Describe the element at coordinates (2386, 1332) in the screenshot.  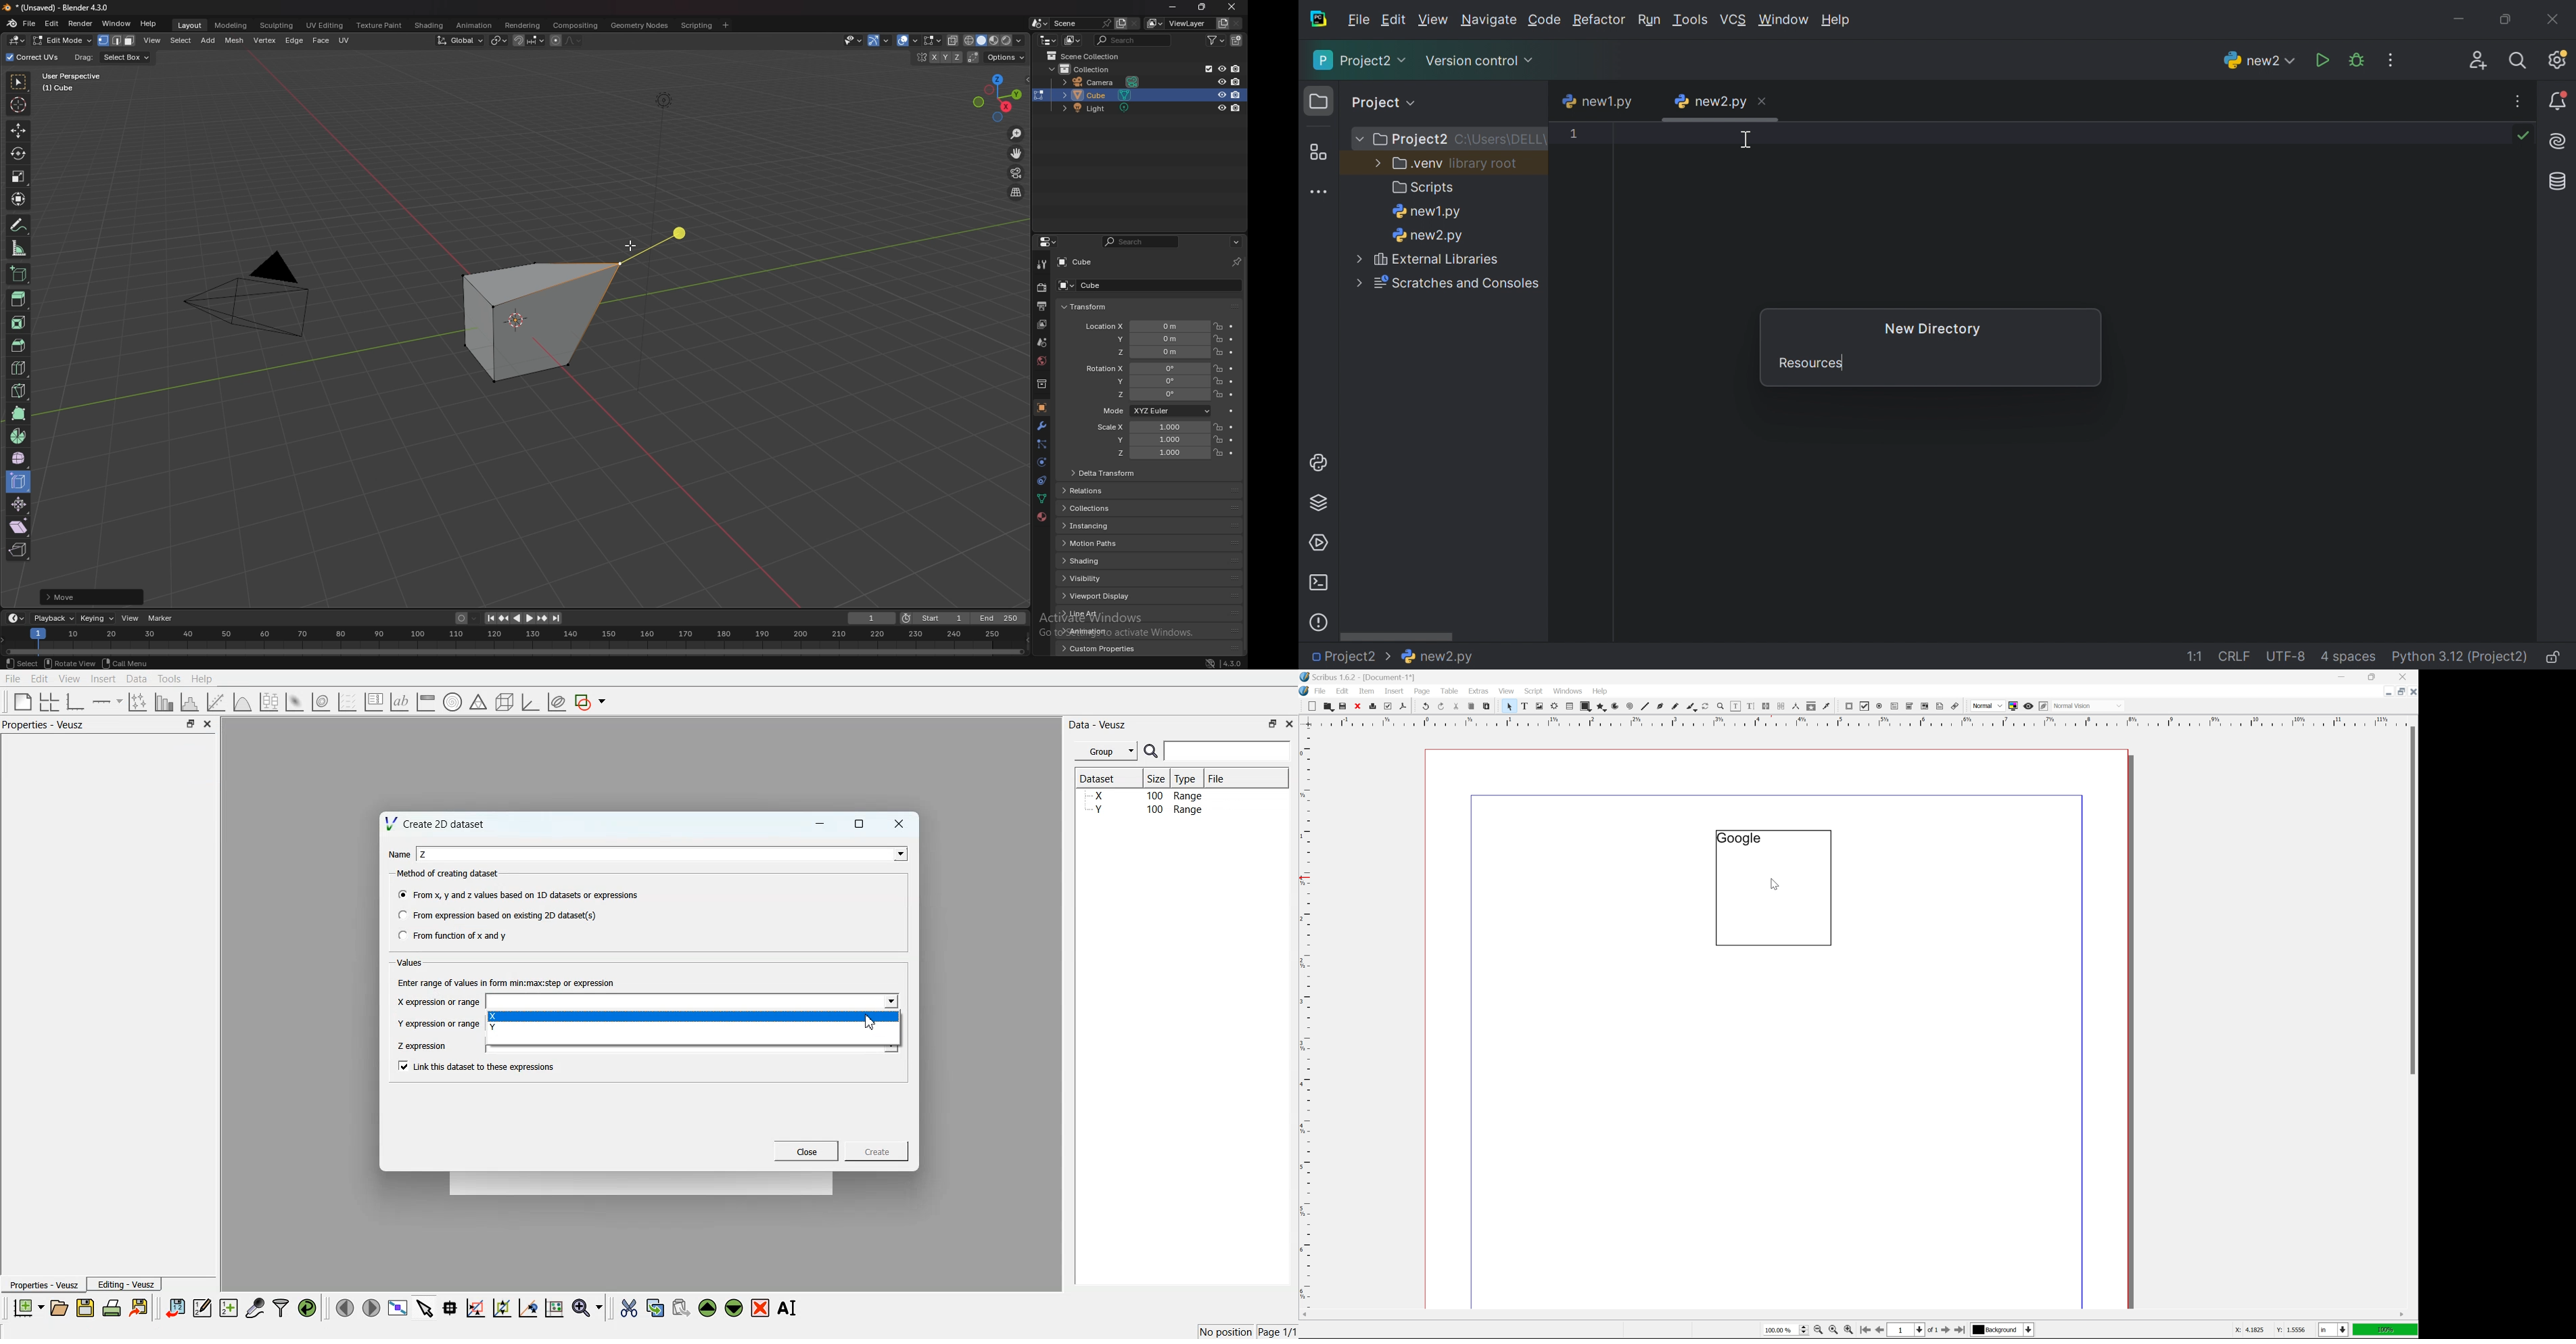
I see `100%` at that location.